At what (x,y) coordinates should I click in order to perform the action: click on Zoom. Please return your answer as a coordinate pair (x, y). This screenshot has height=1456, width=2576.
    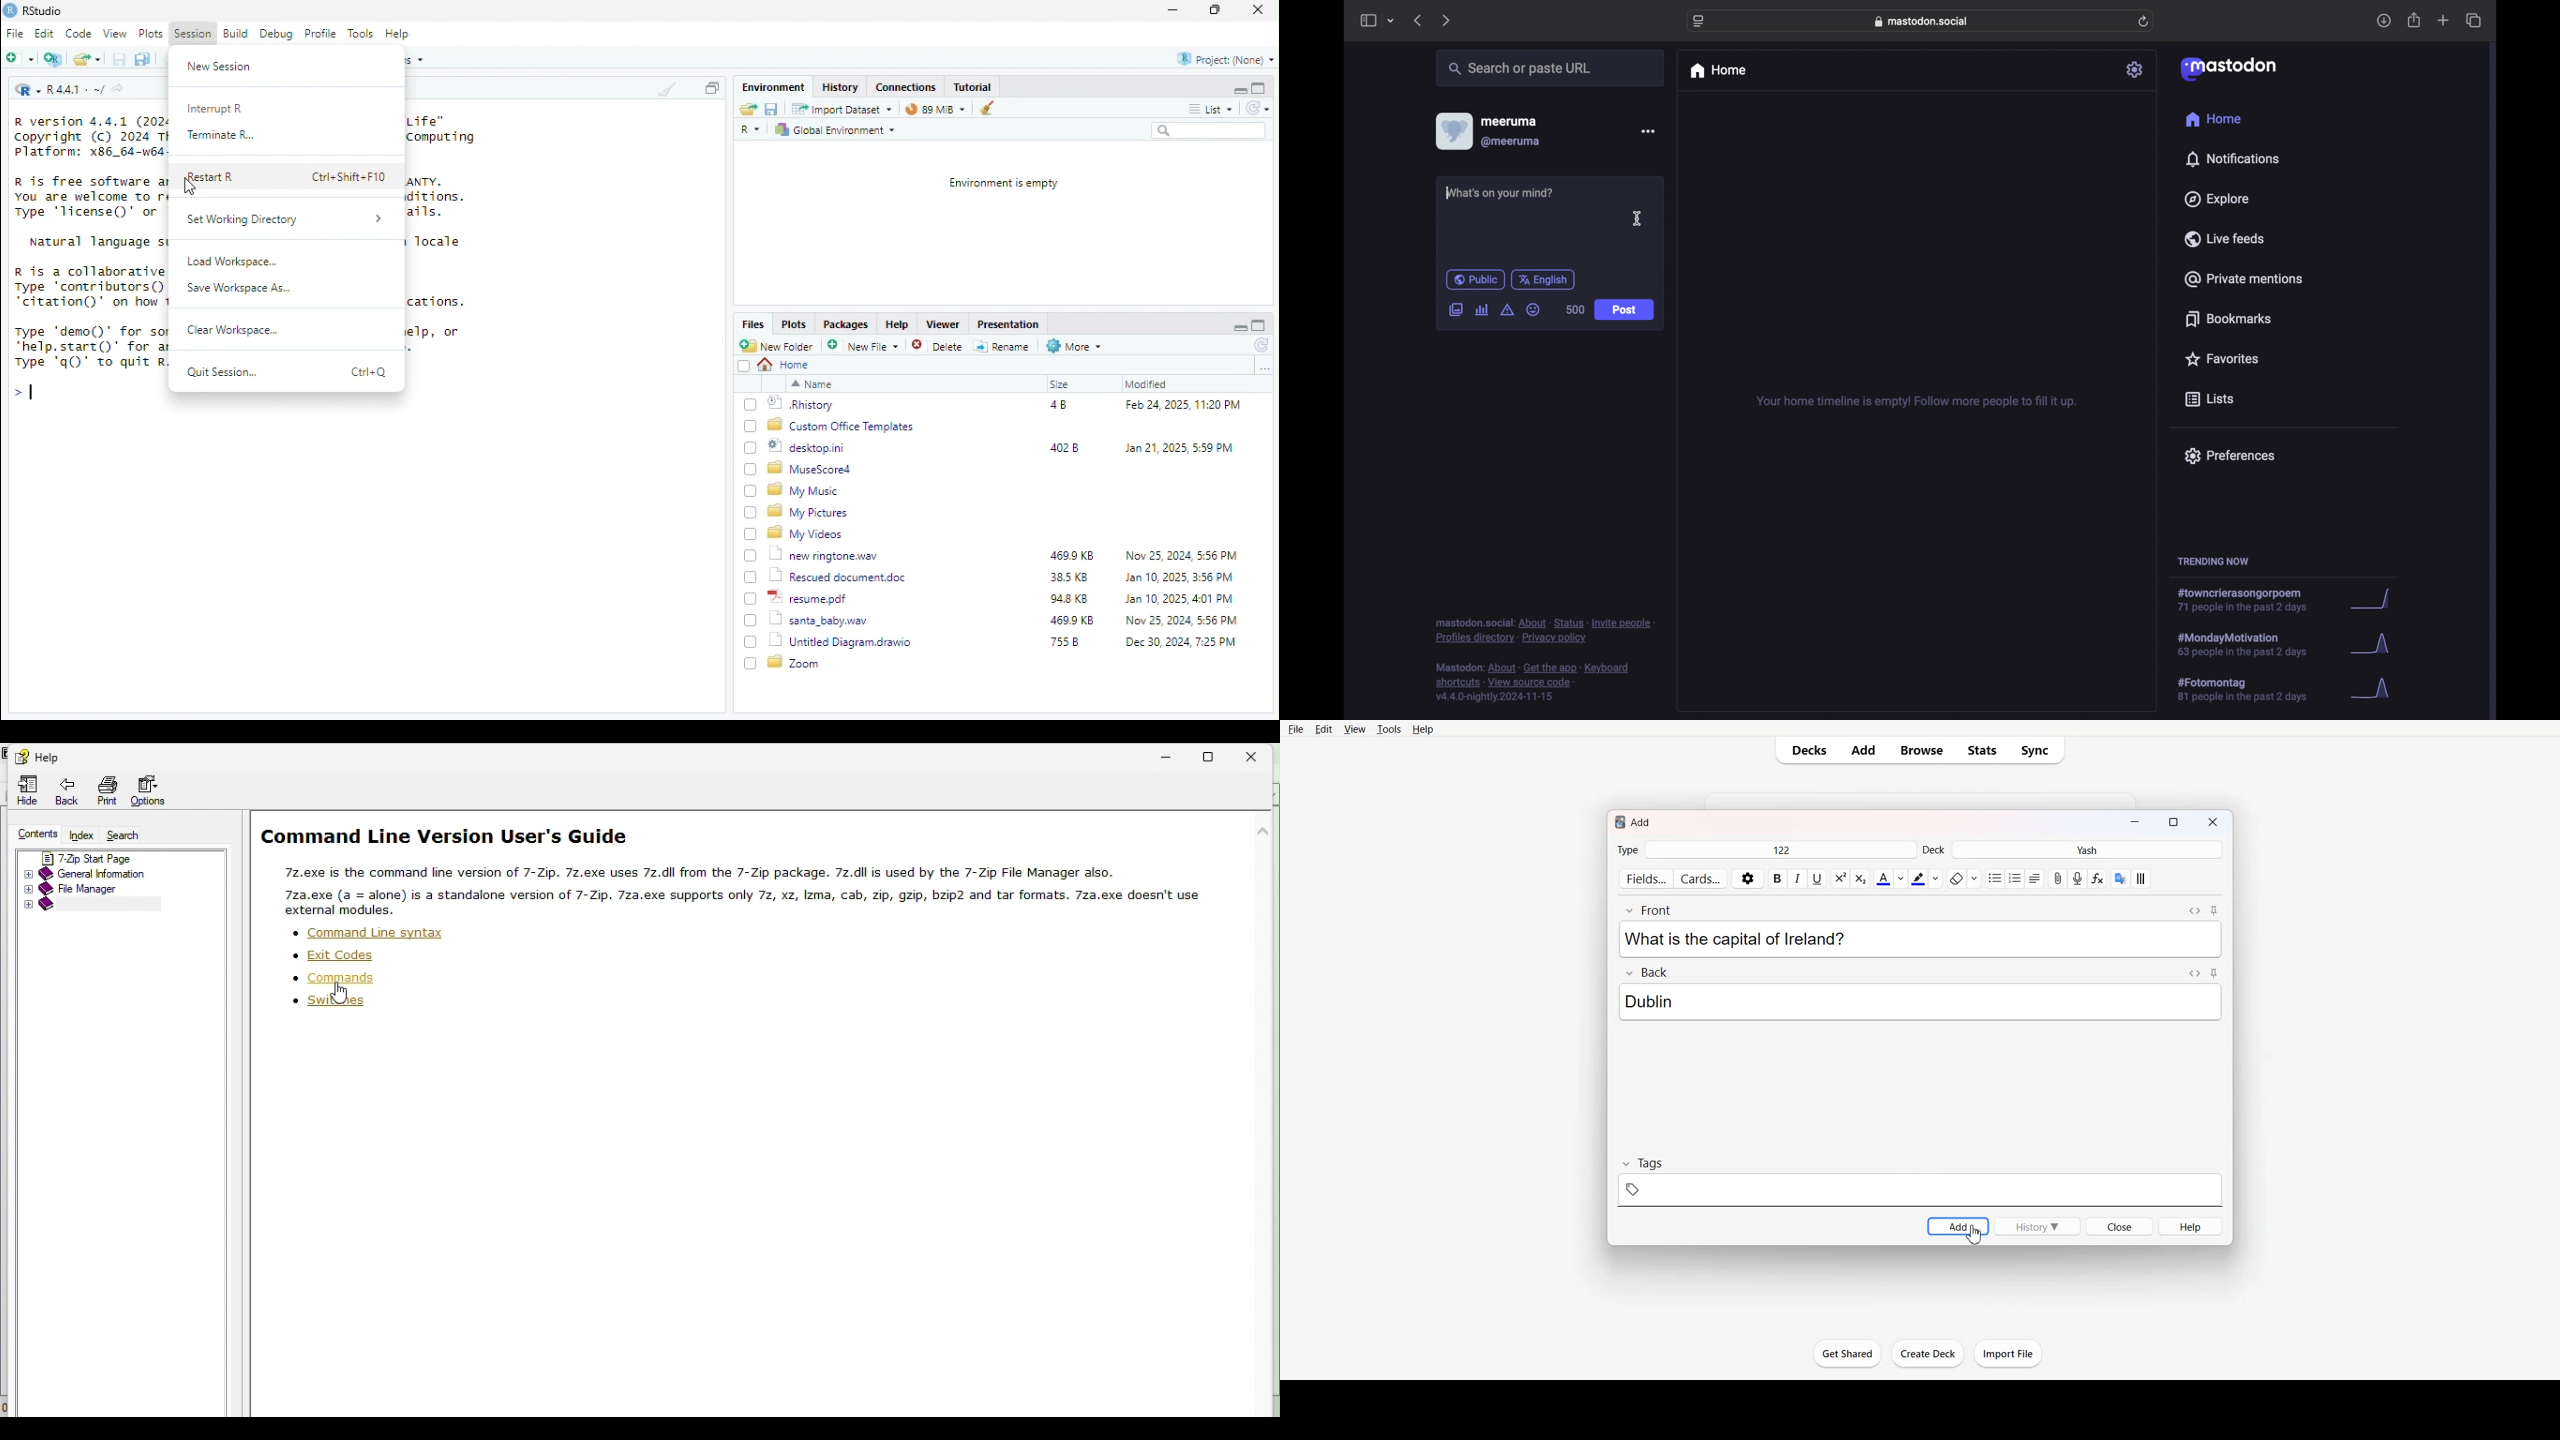
    Looking at the image, I should click on (795, 662).